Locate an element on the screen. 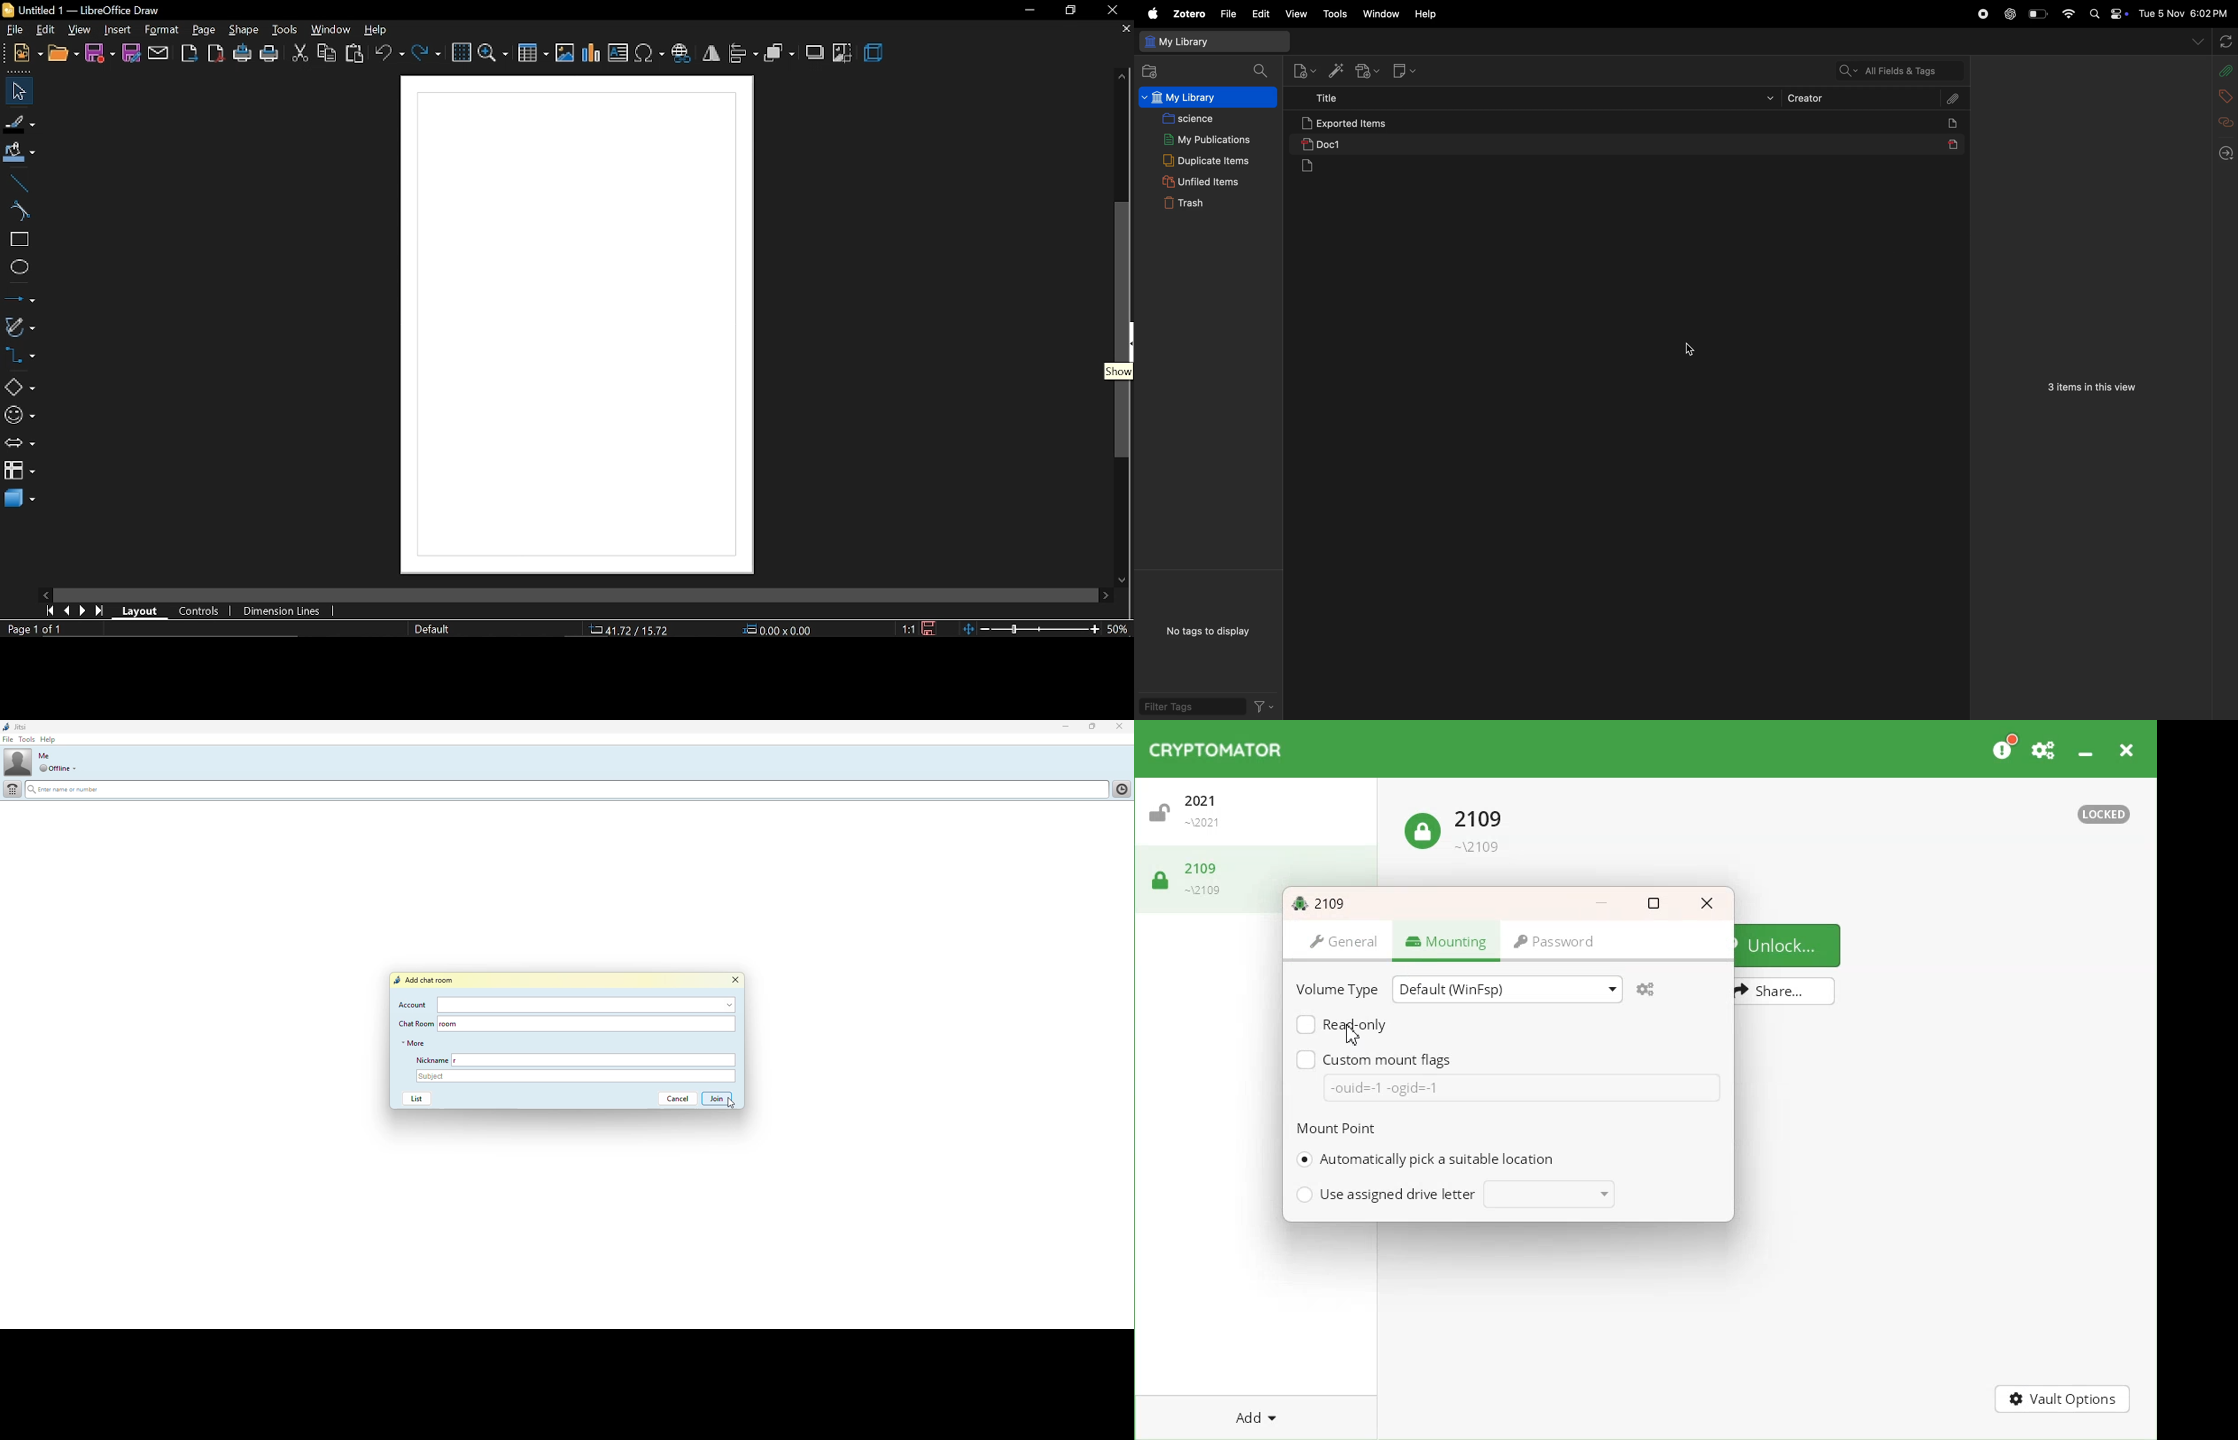 This screenshot has height=1456, width=2240. Unlock Vault is located at coordinates (1260, 816).